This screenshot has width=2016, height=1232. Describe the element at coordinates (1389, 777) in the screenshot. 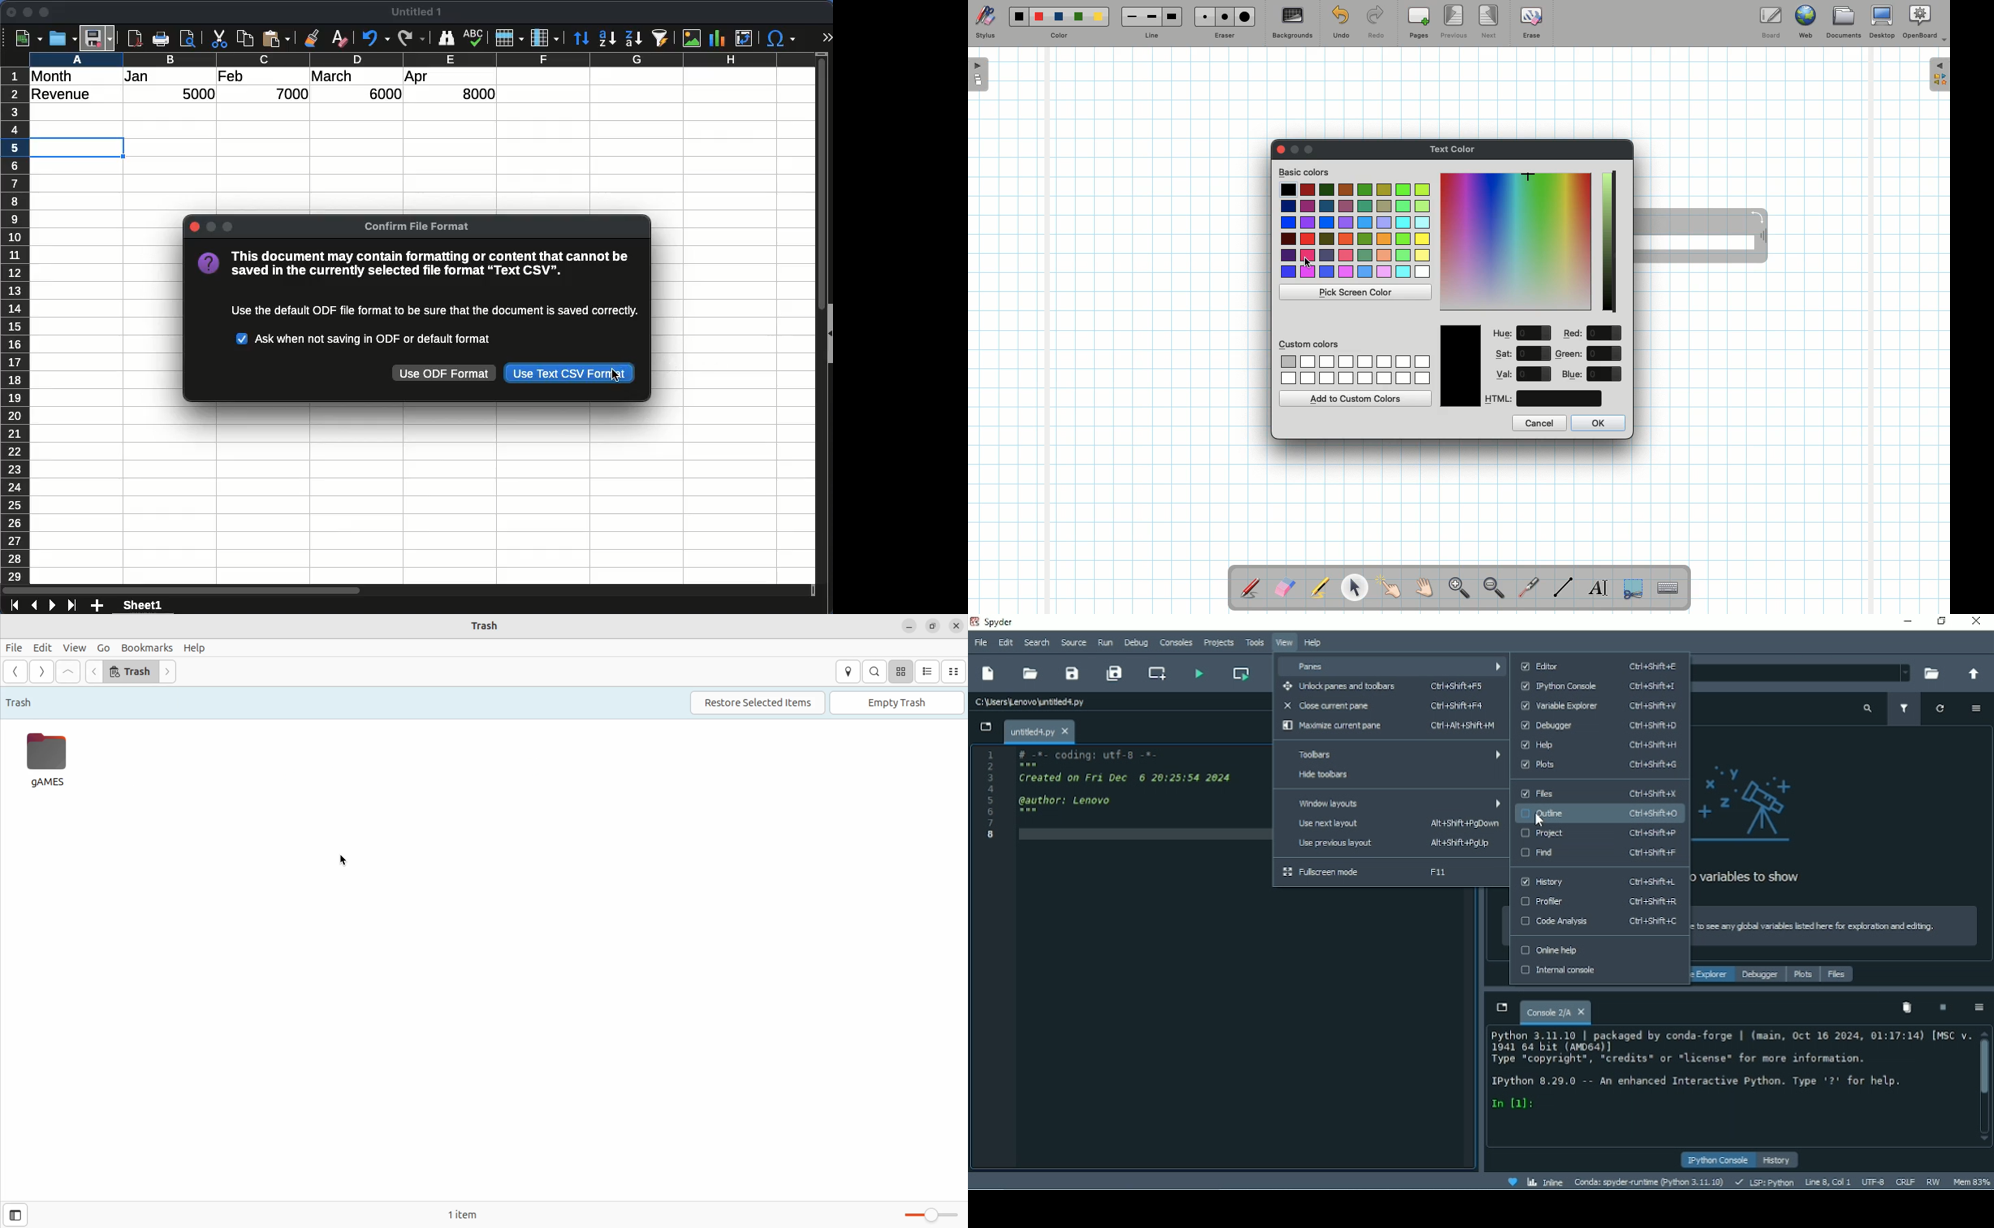

I see `Hide toolbars` at that location.